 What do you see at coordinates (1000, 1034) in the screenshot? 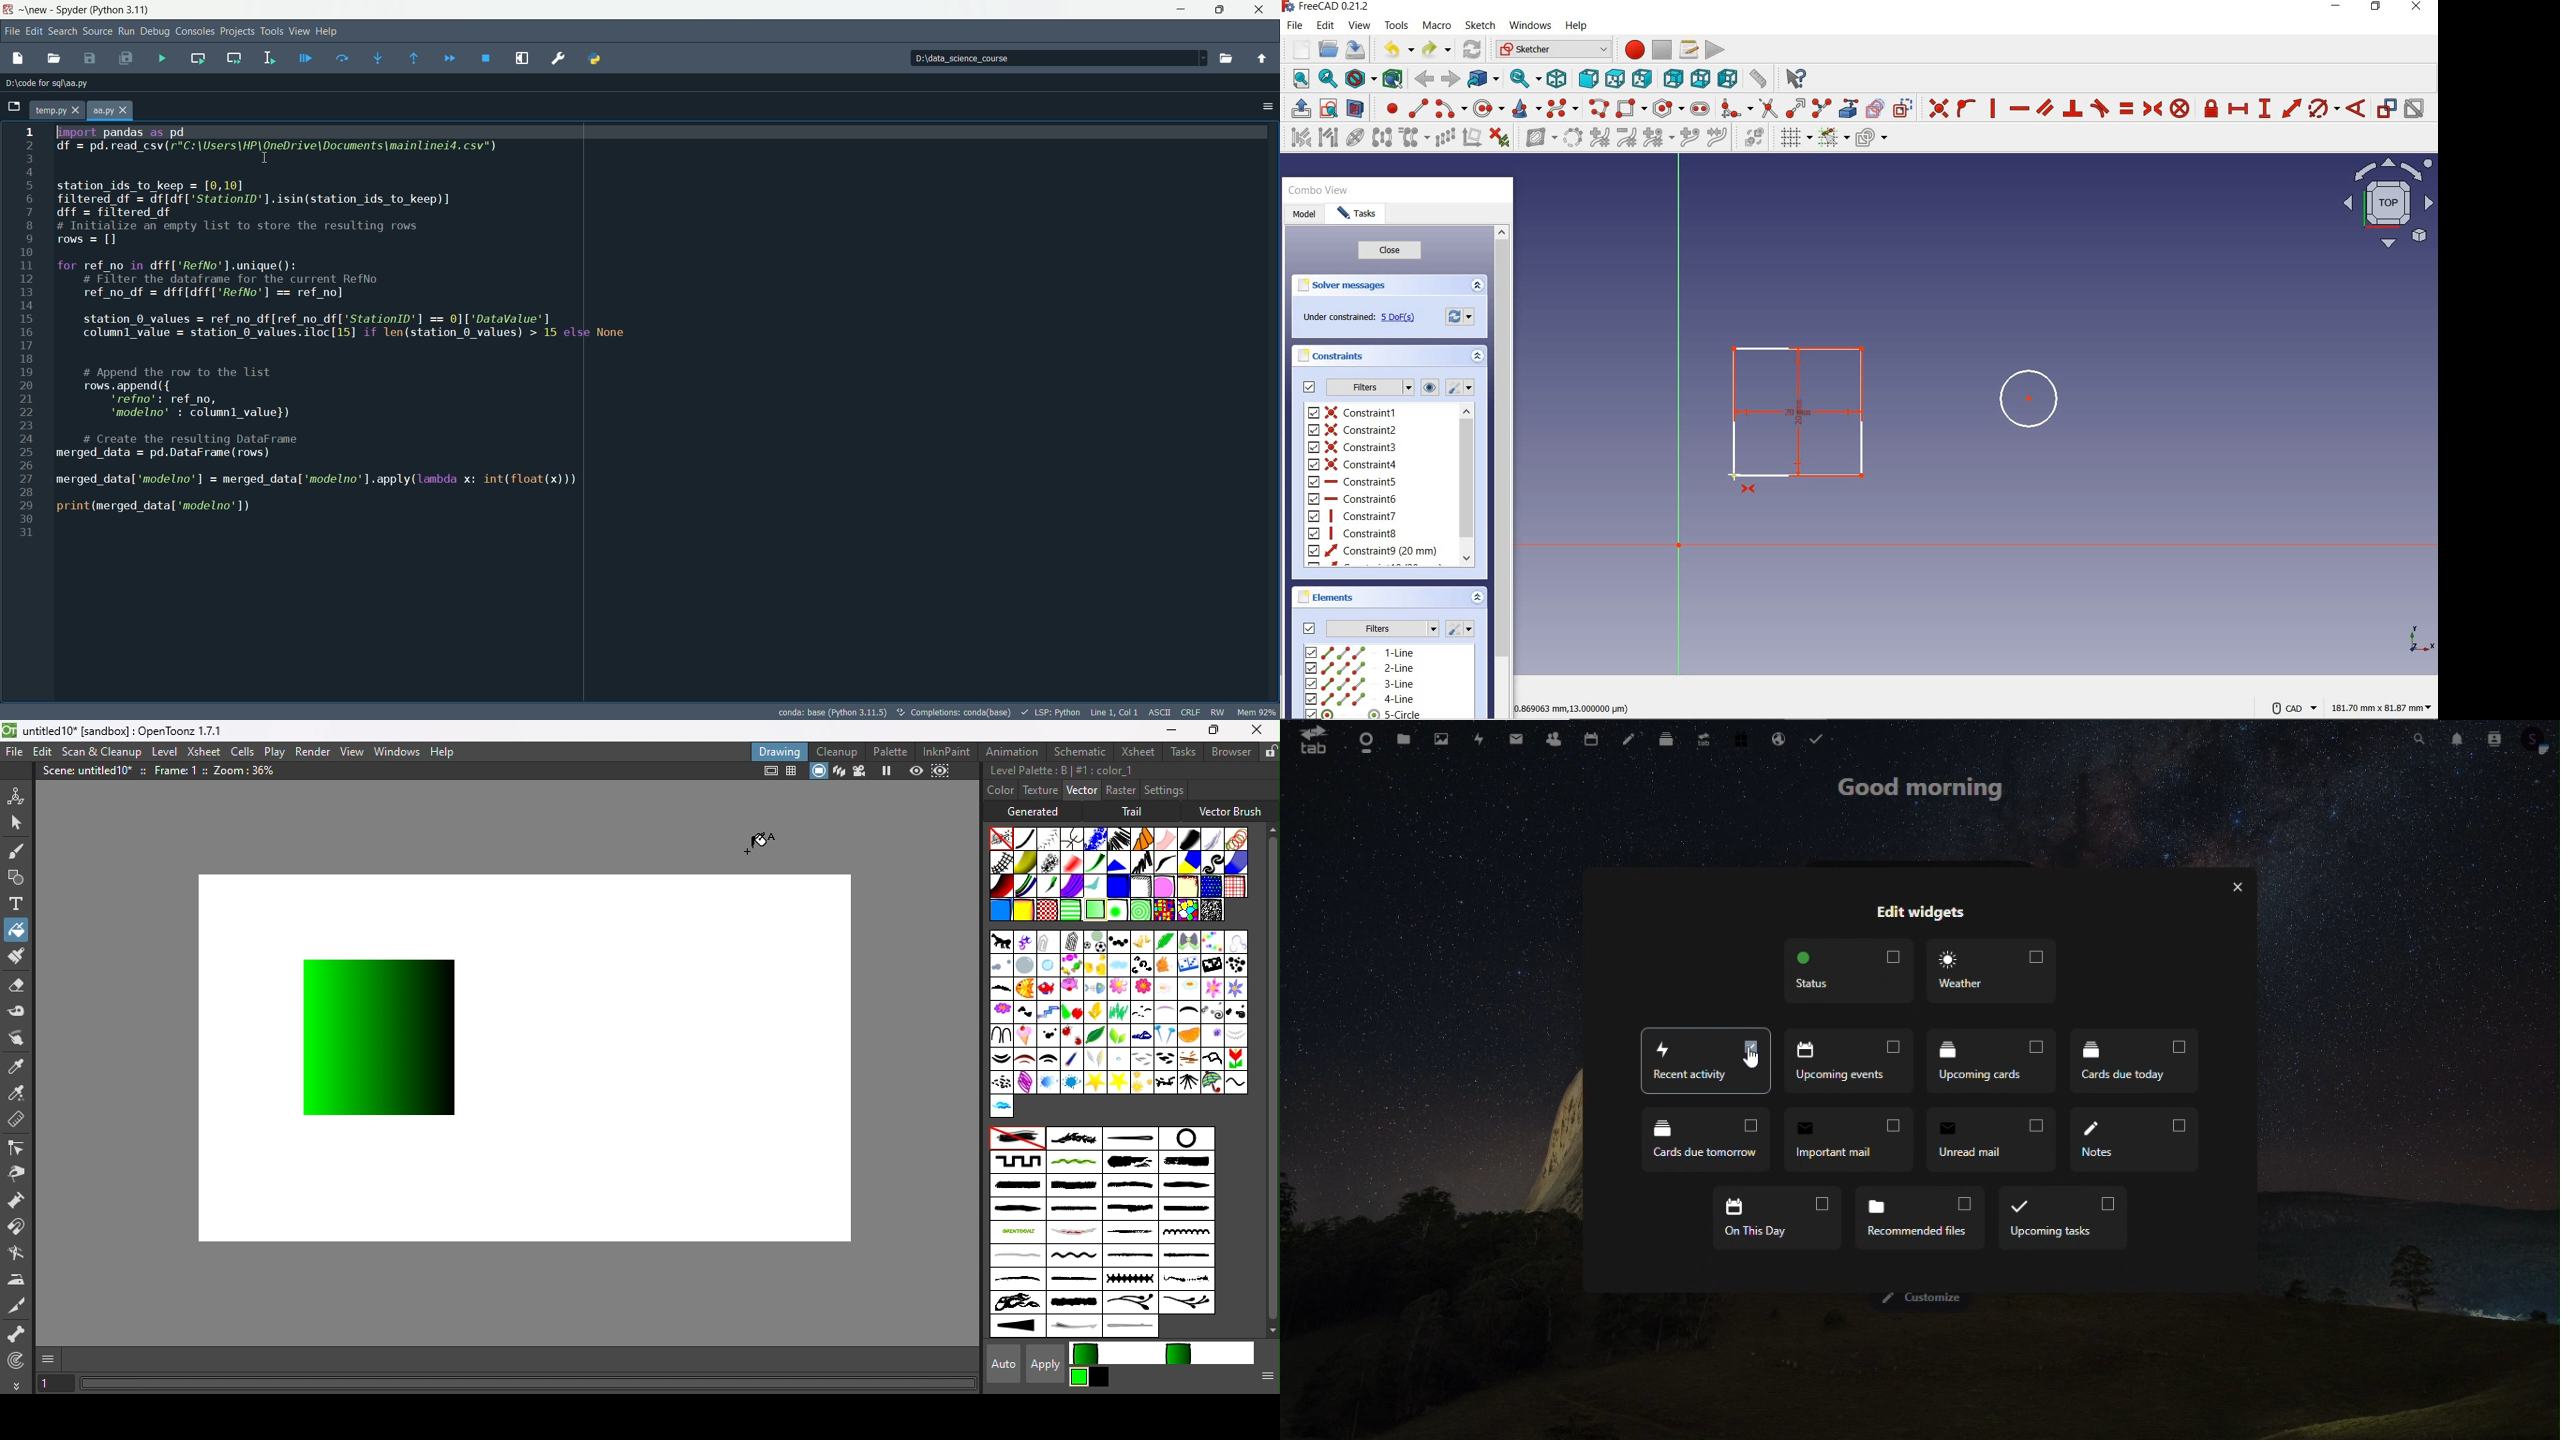
I see `hook` at bounding box center [1000, 1034].